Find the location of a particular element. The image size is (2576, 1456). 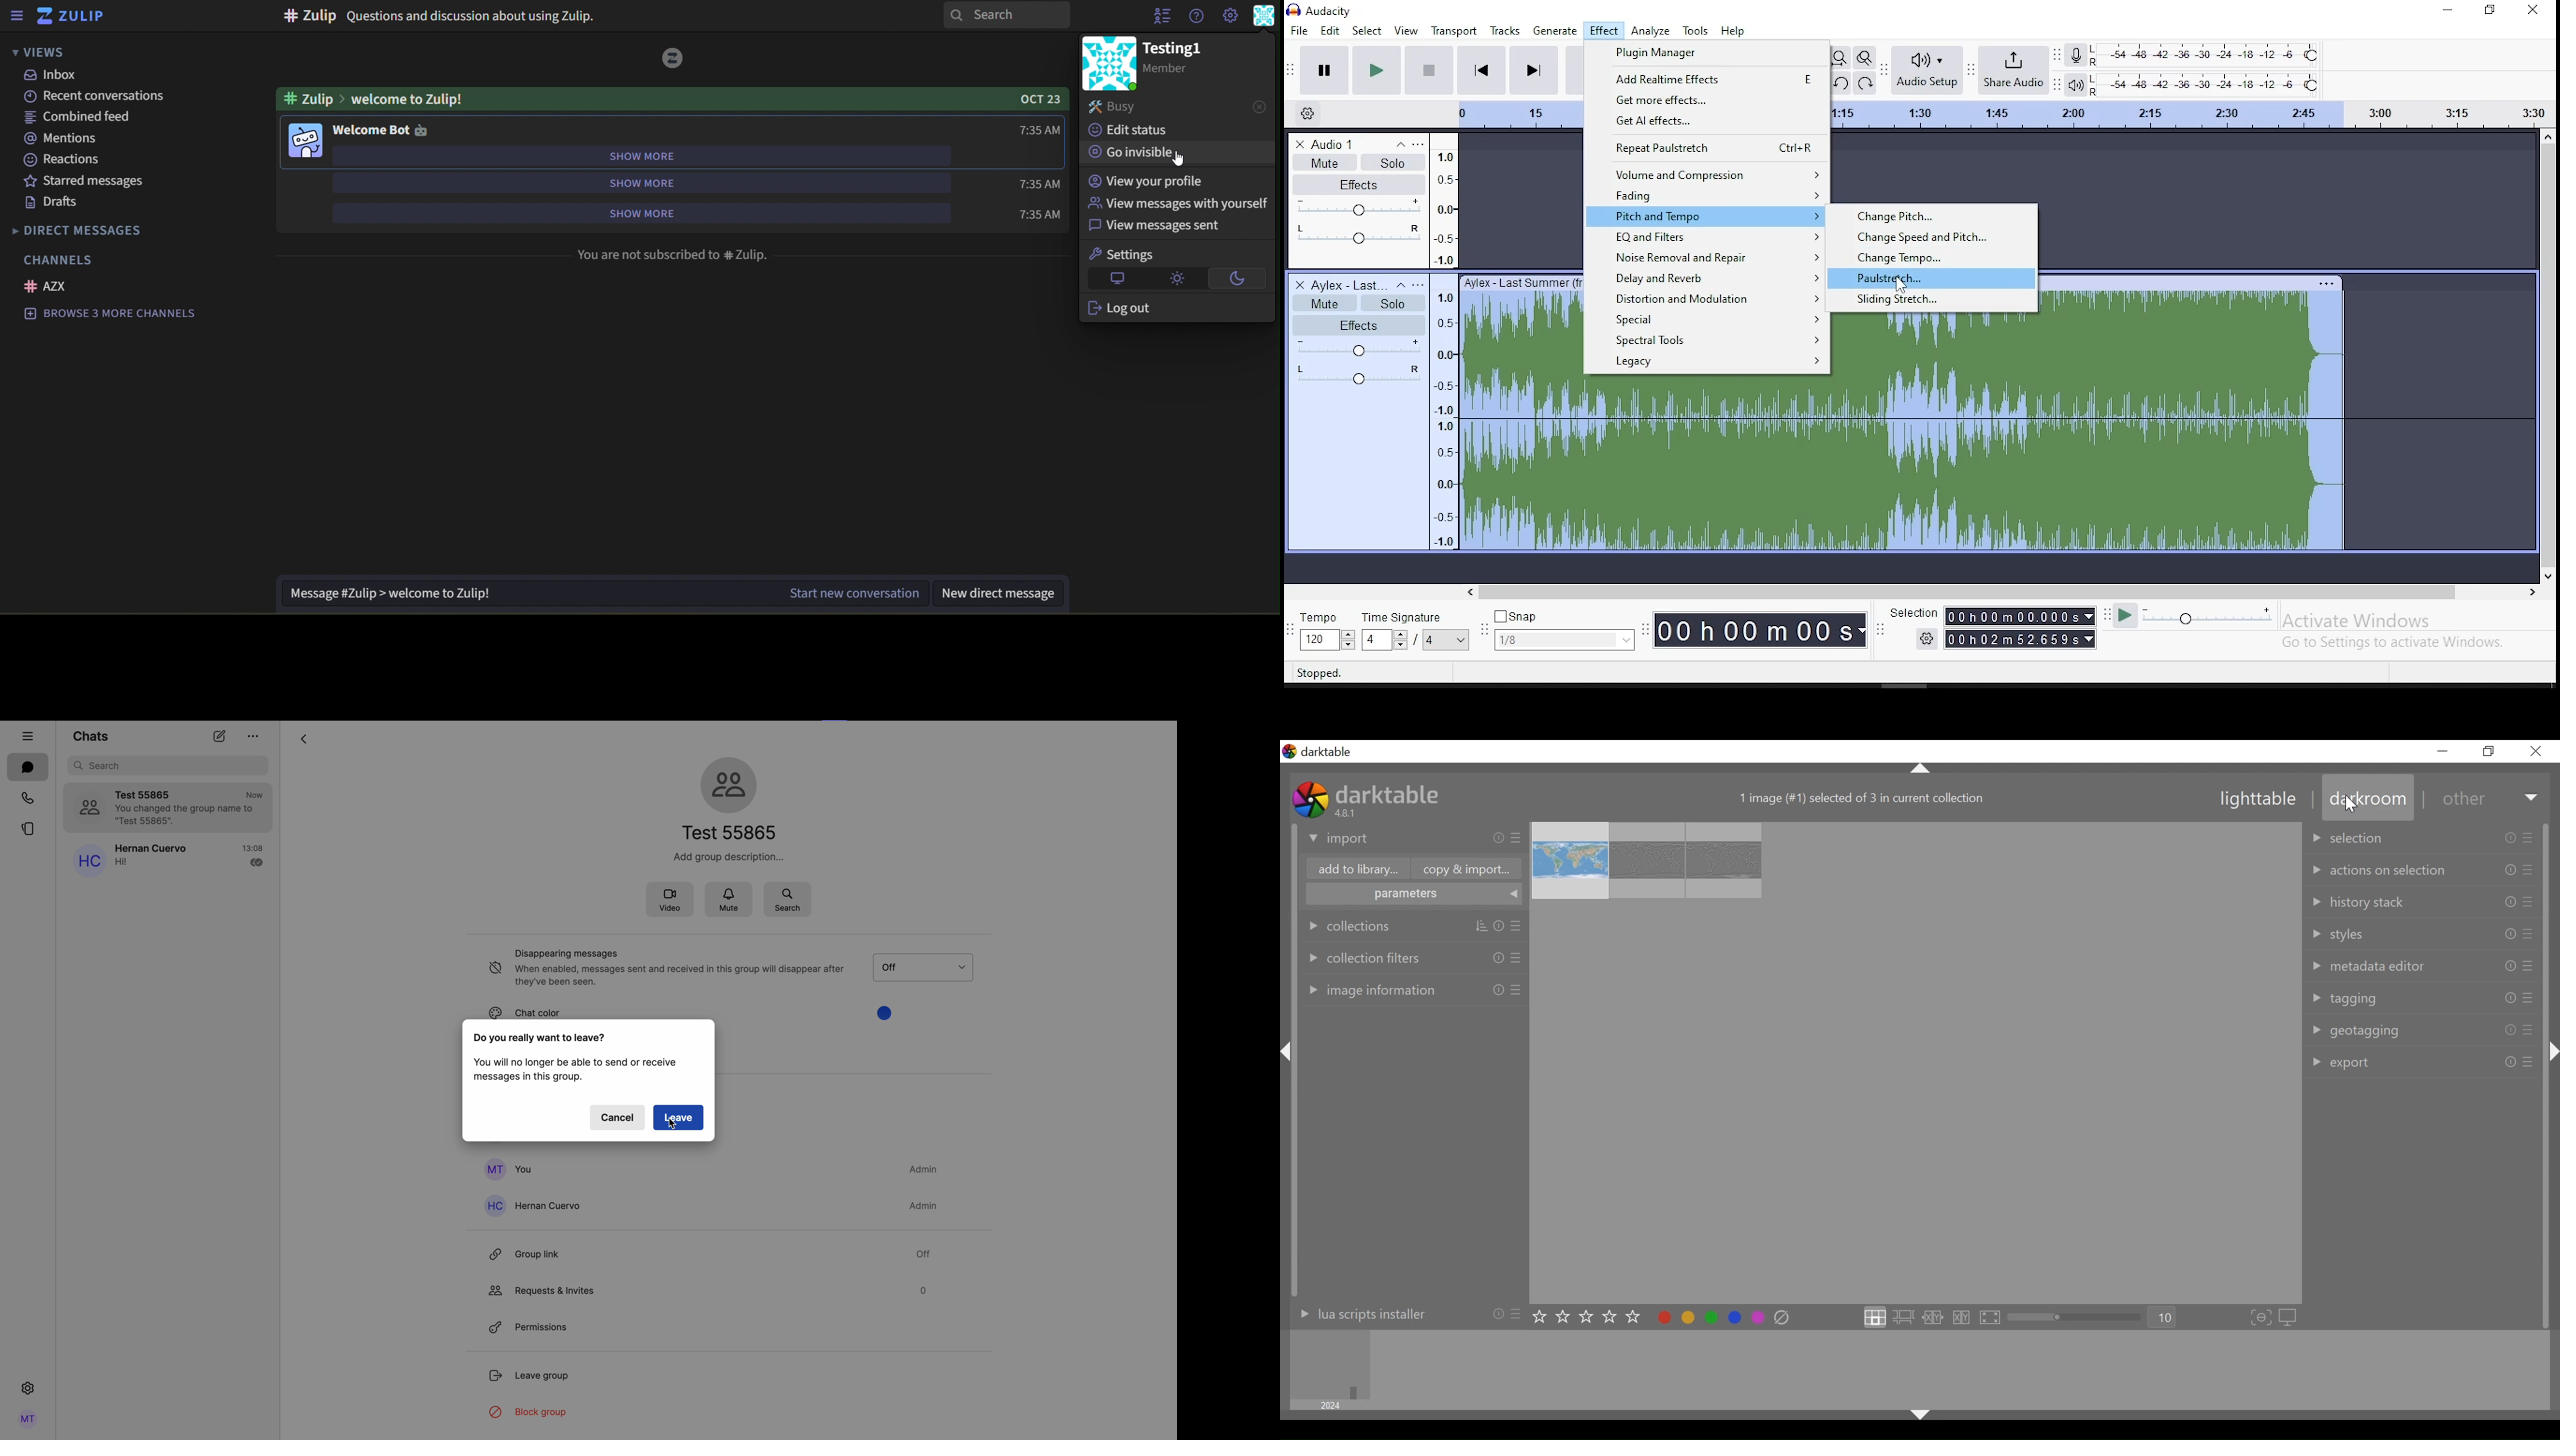

other is located at coordinates (2487, 799).